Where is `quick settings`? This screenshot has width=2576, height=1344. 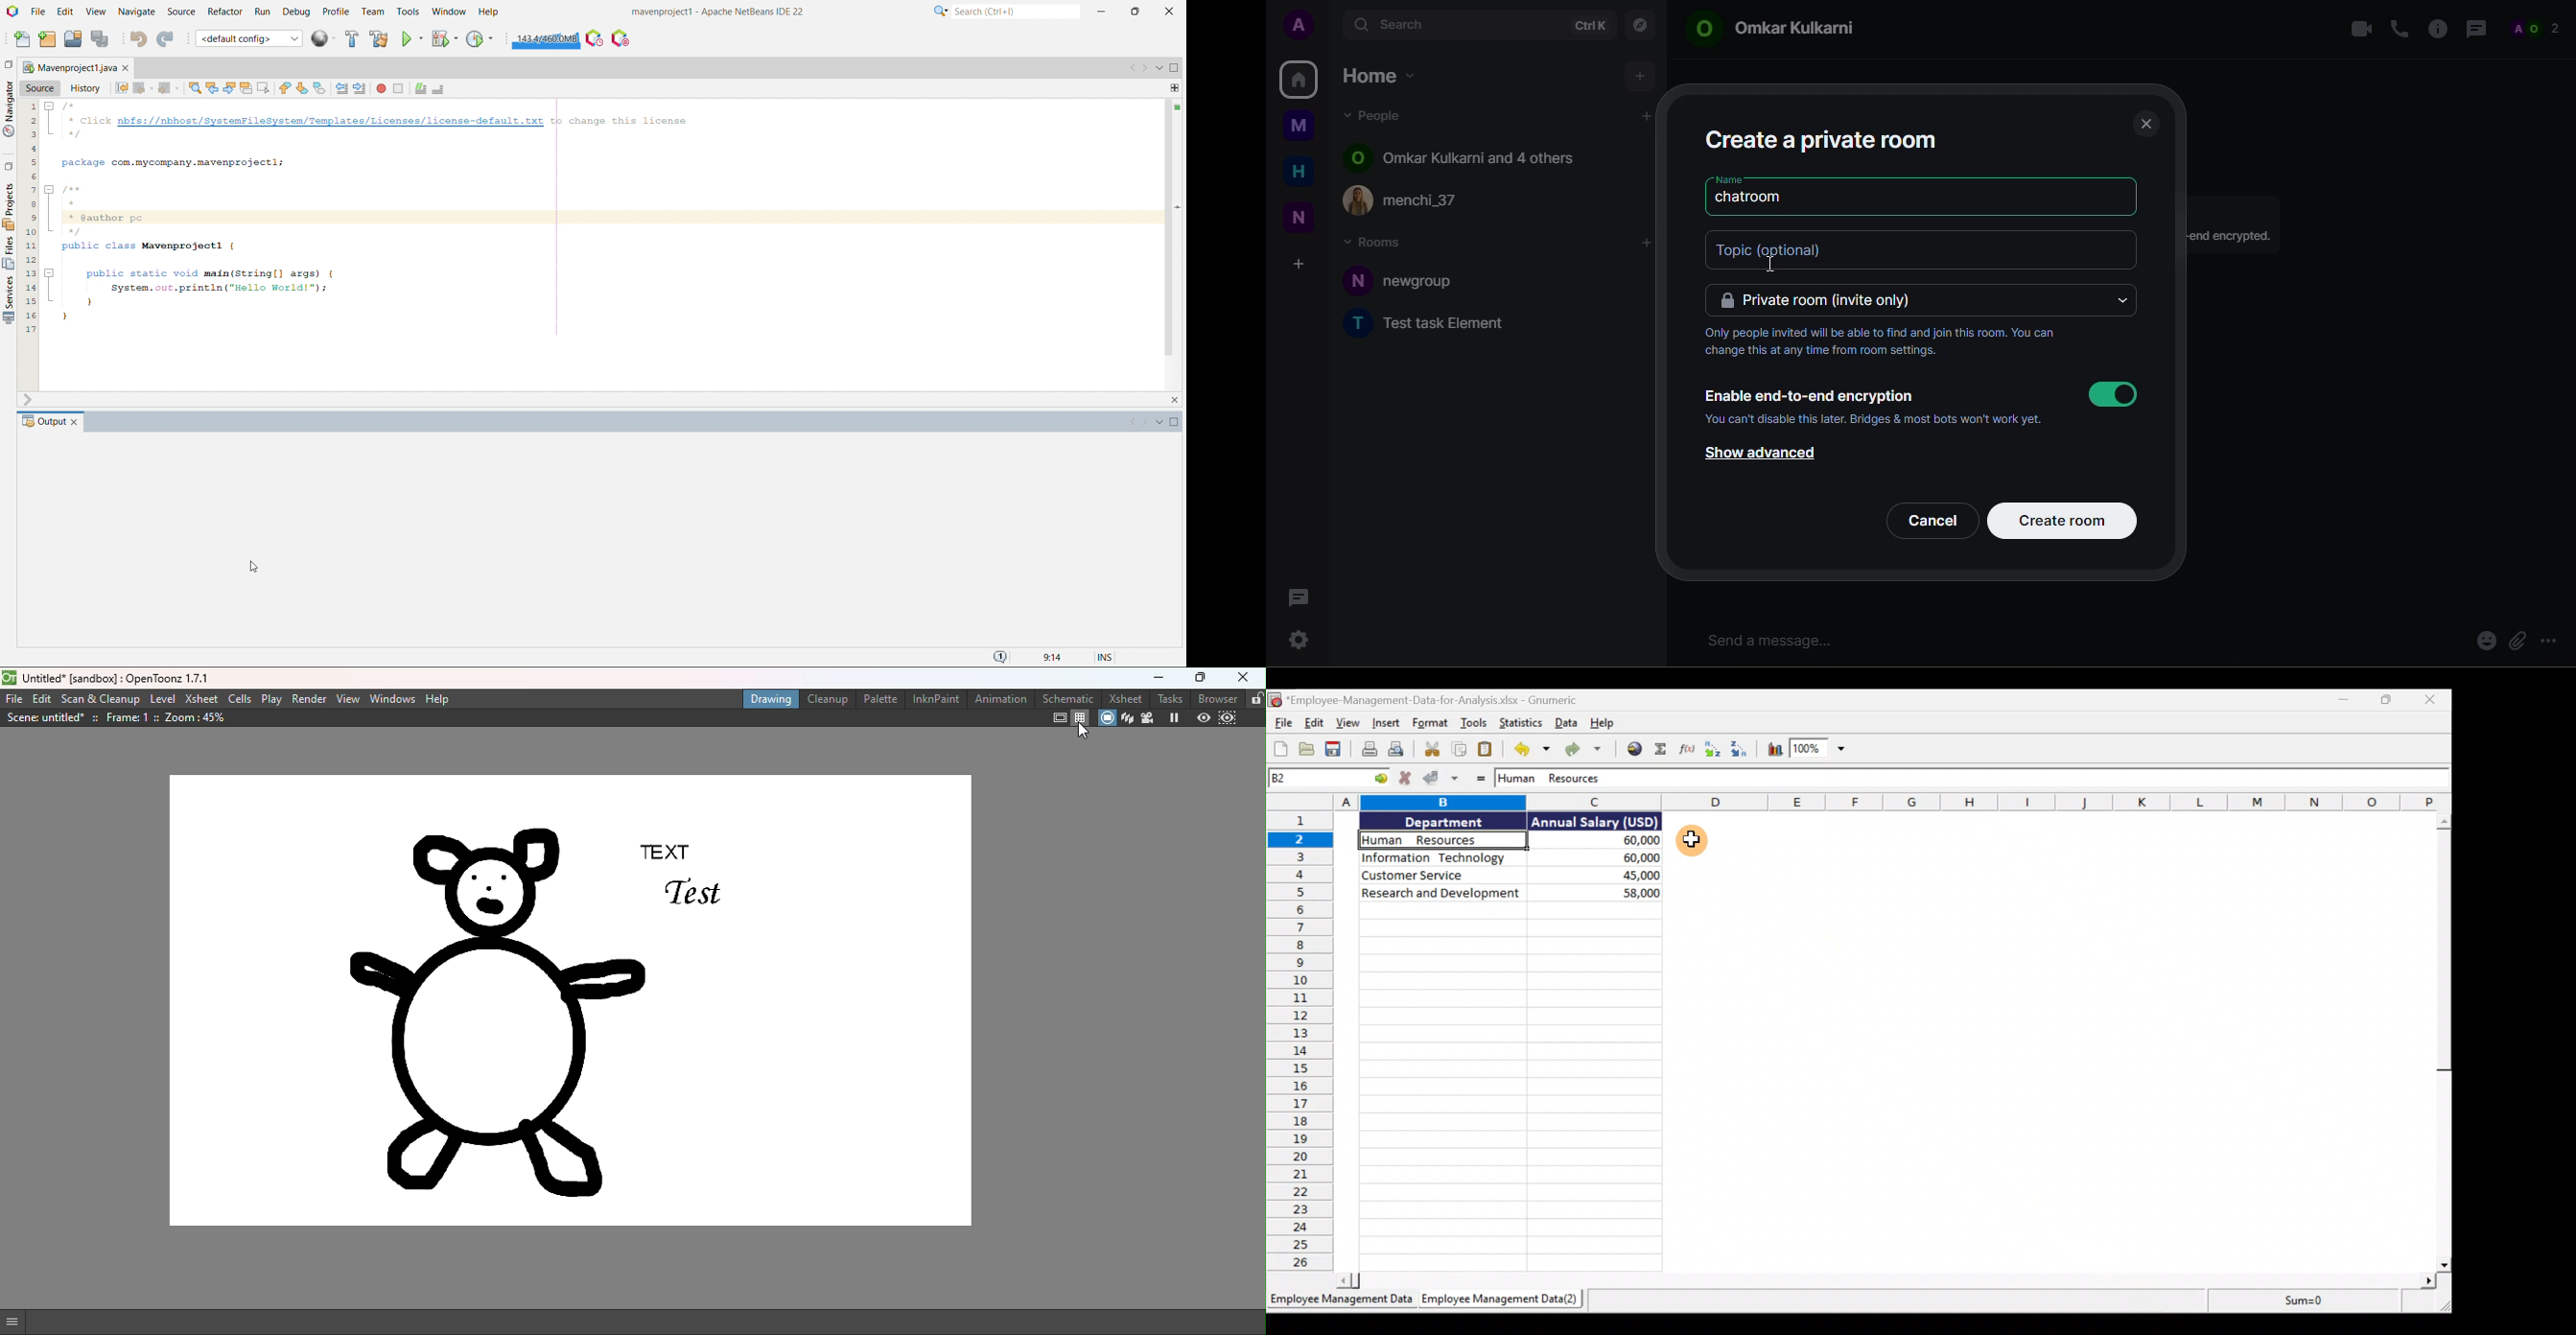 quick settings is located at coordinates (1298, 637).